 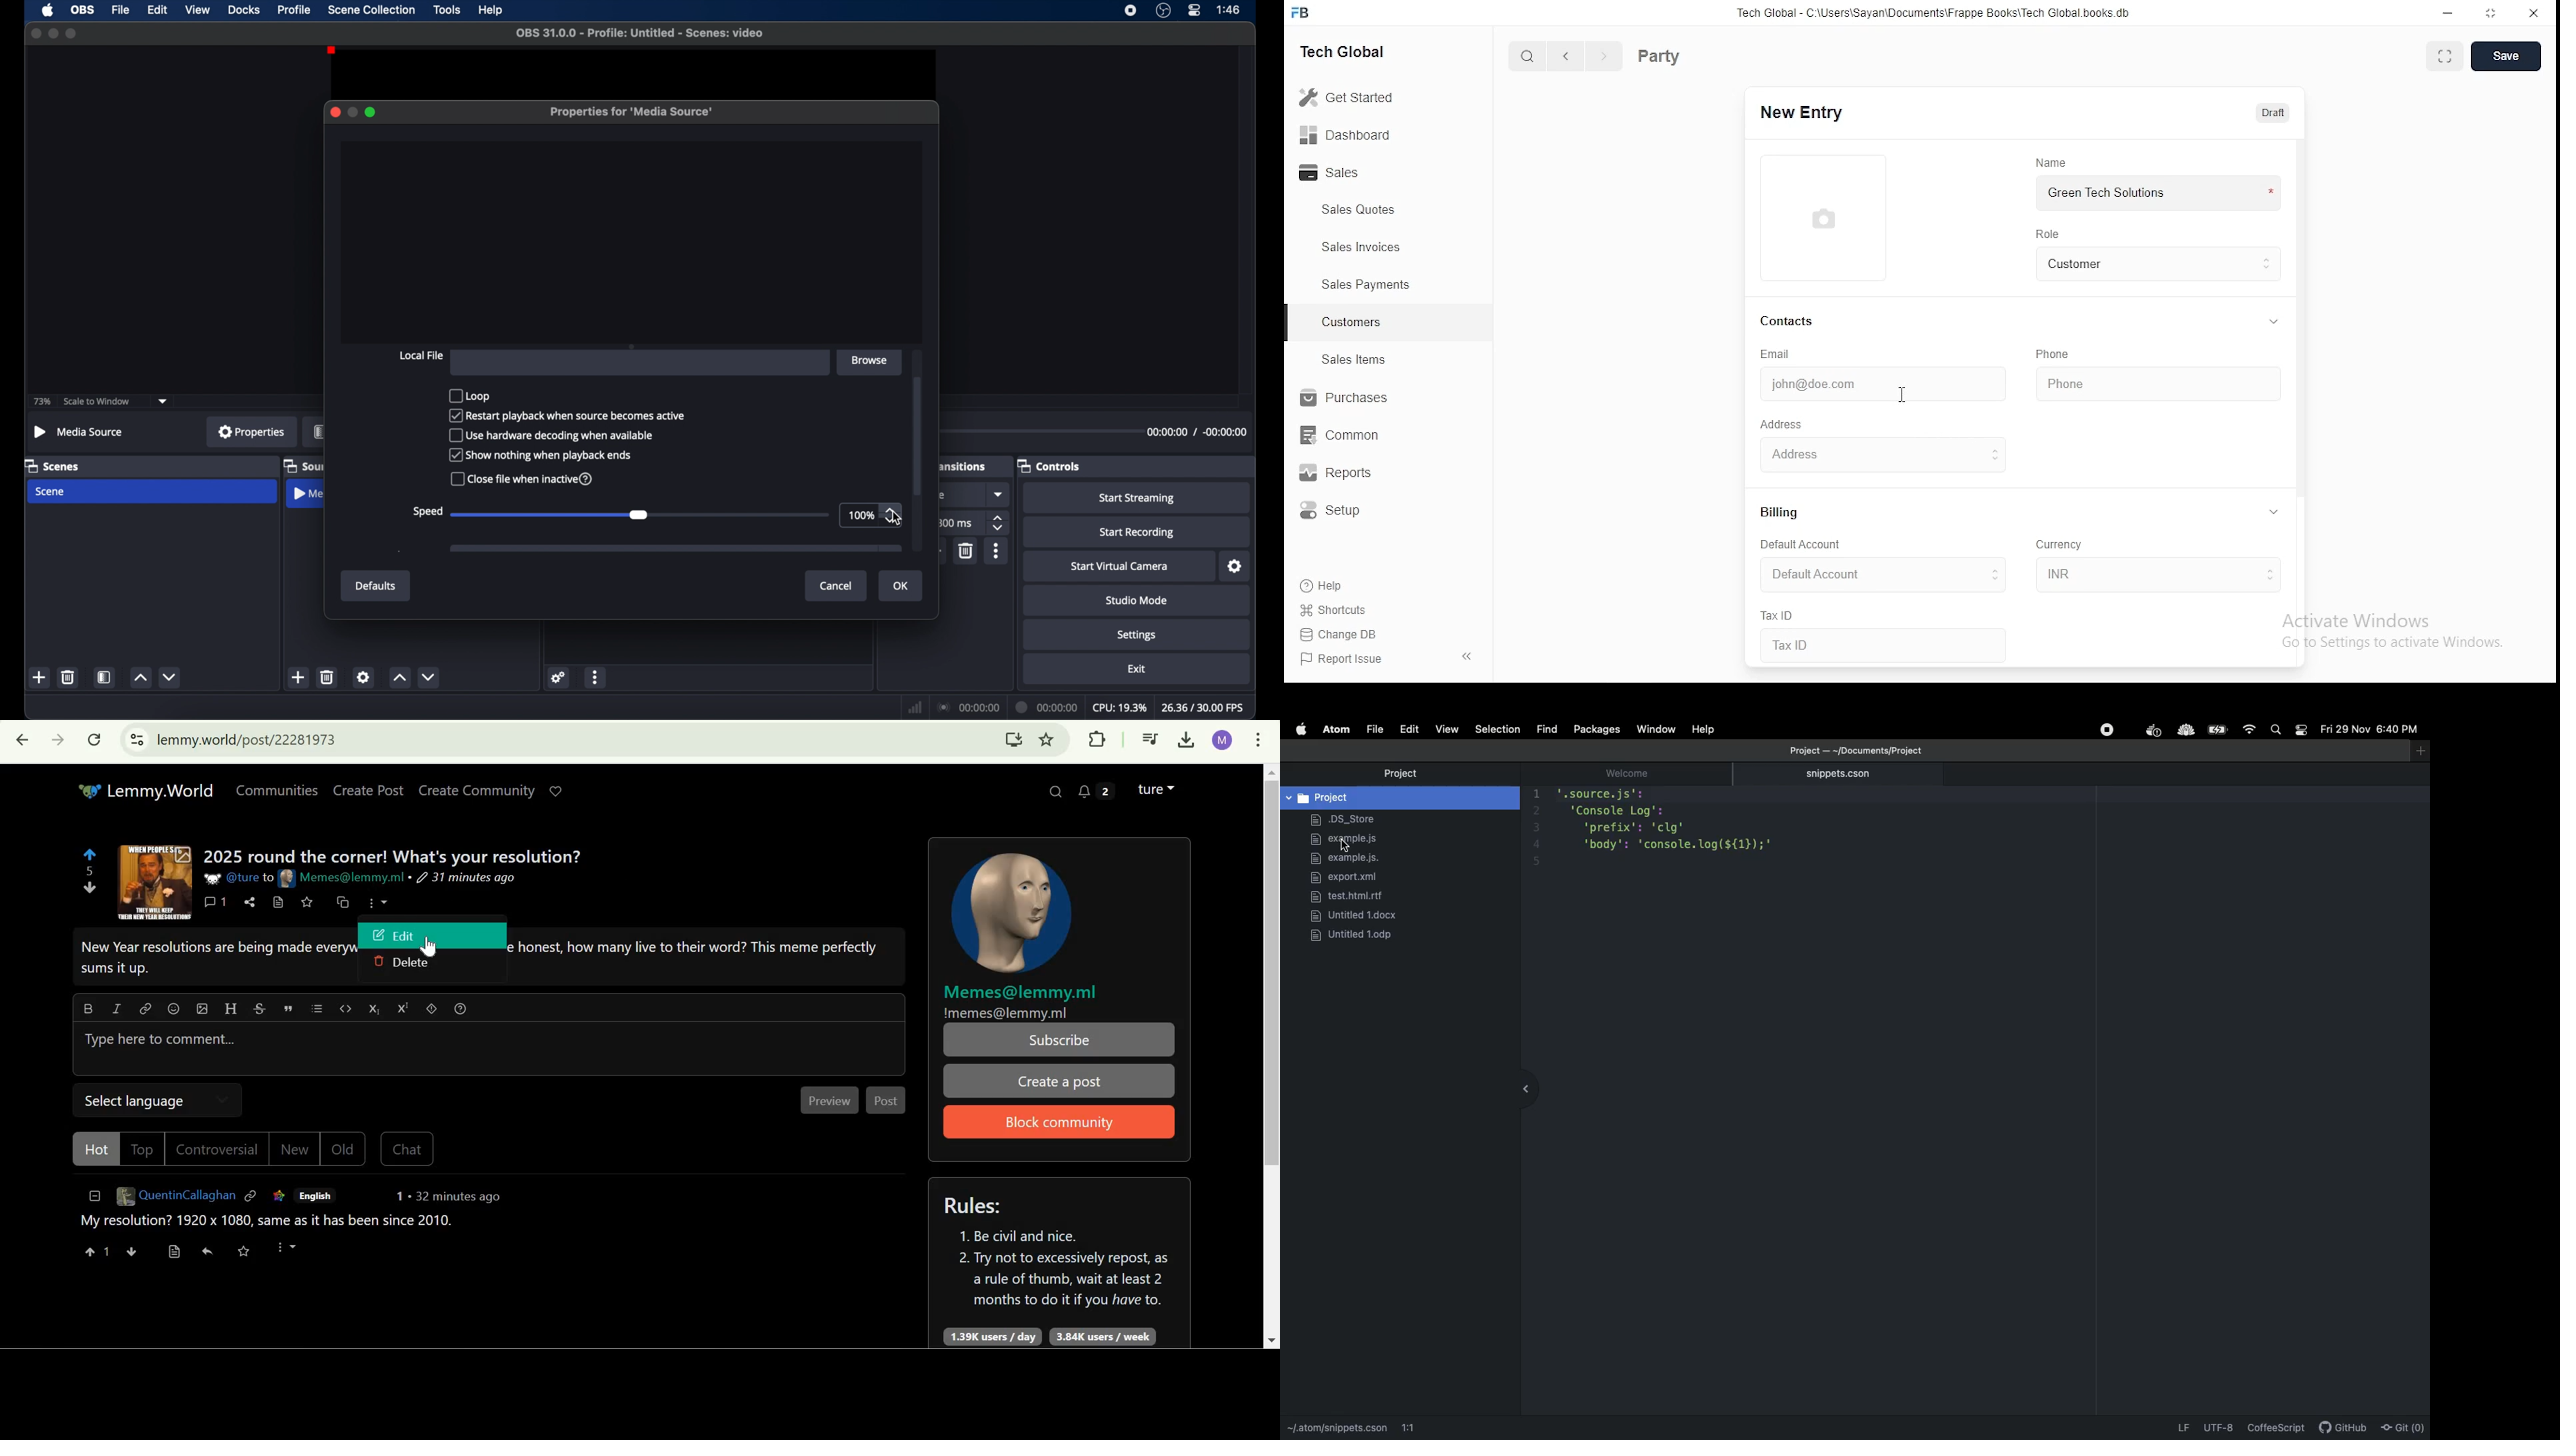 I want to click on close, so click(x=335, y=112).